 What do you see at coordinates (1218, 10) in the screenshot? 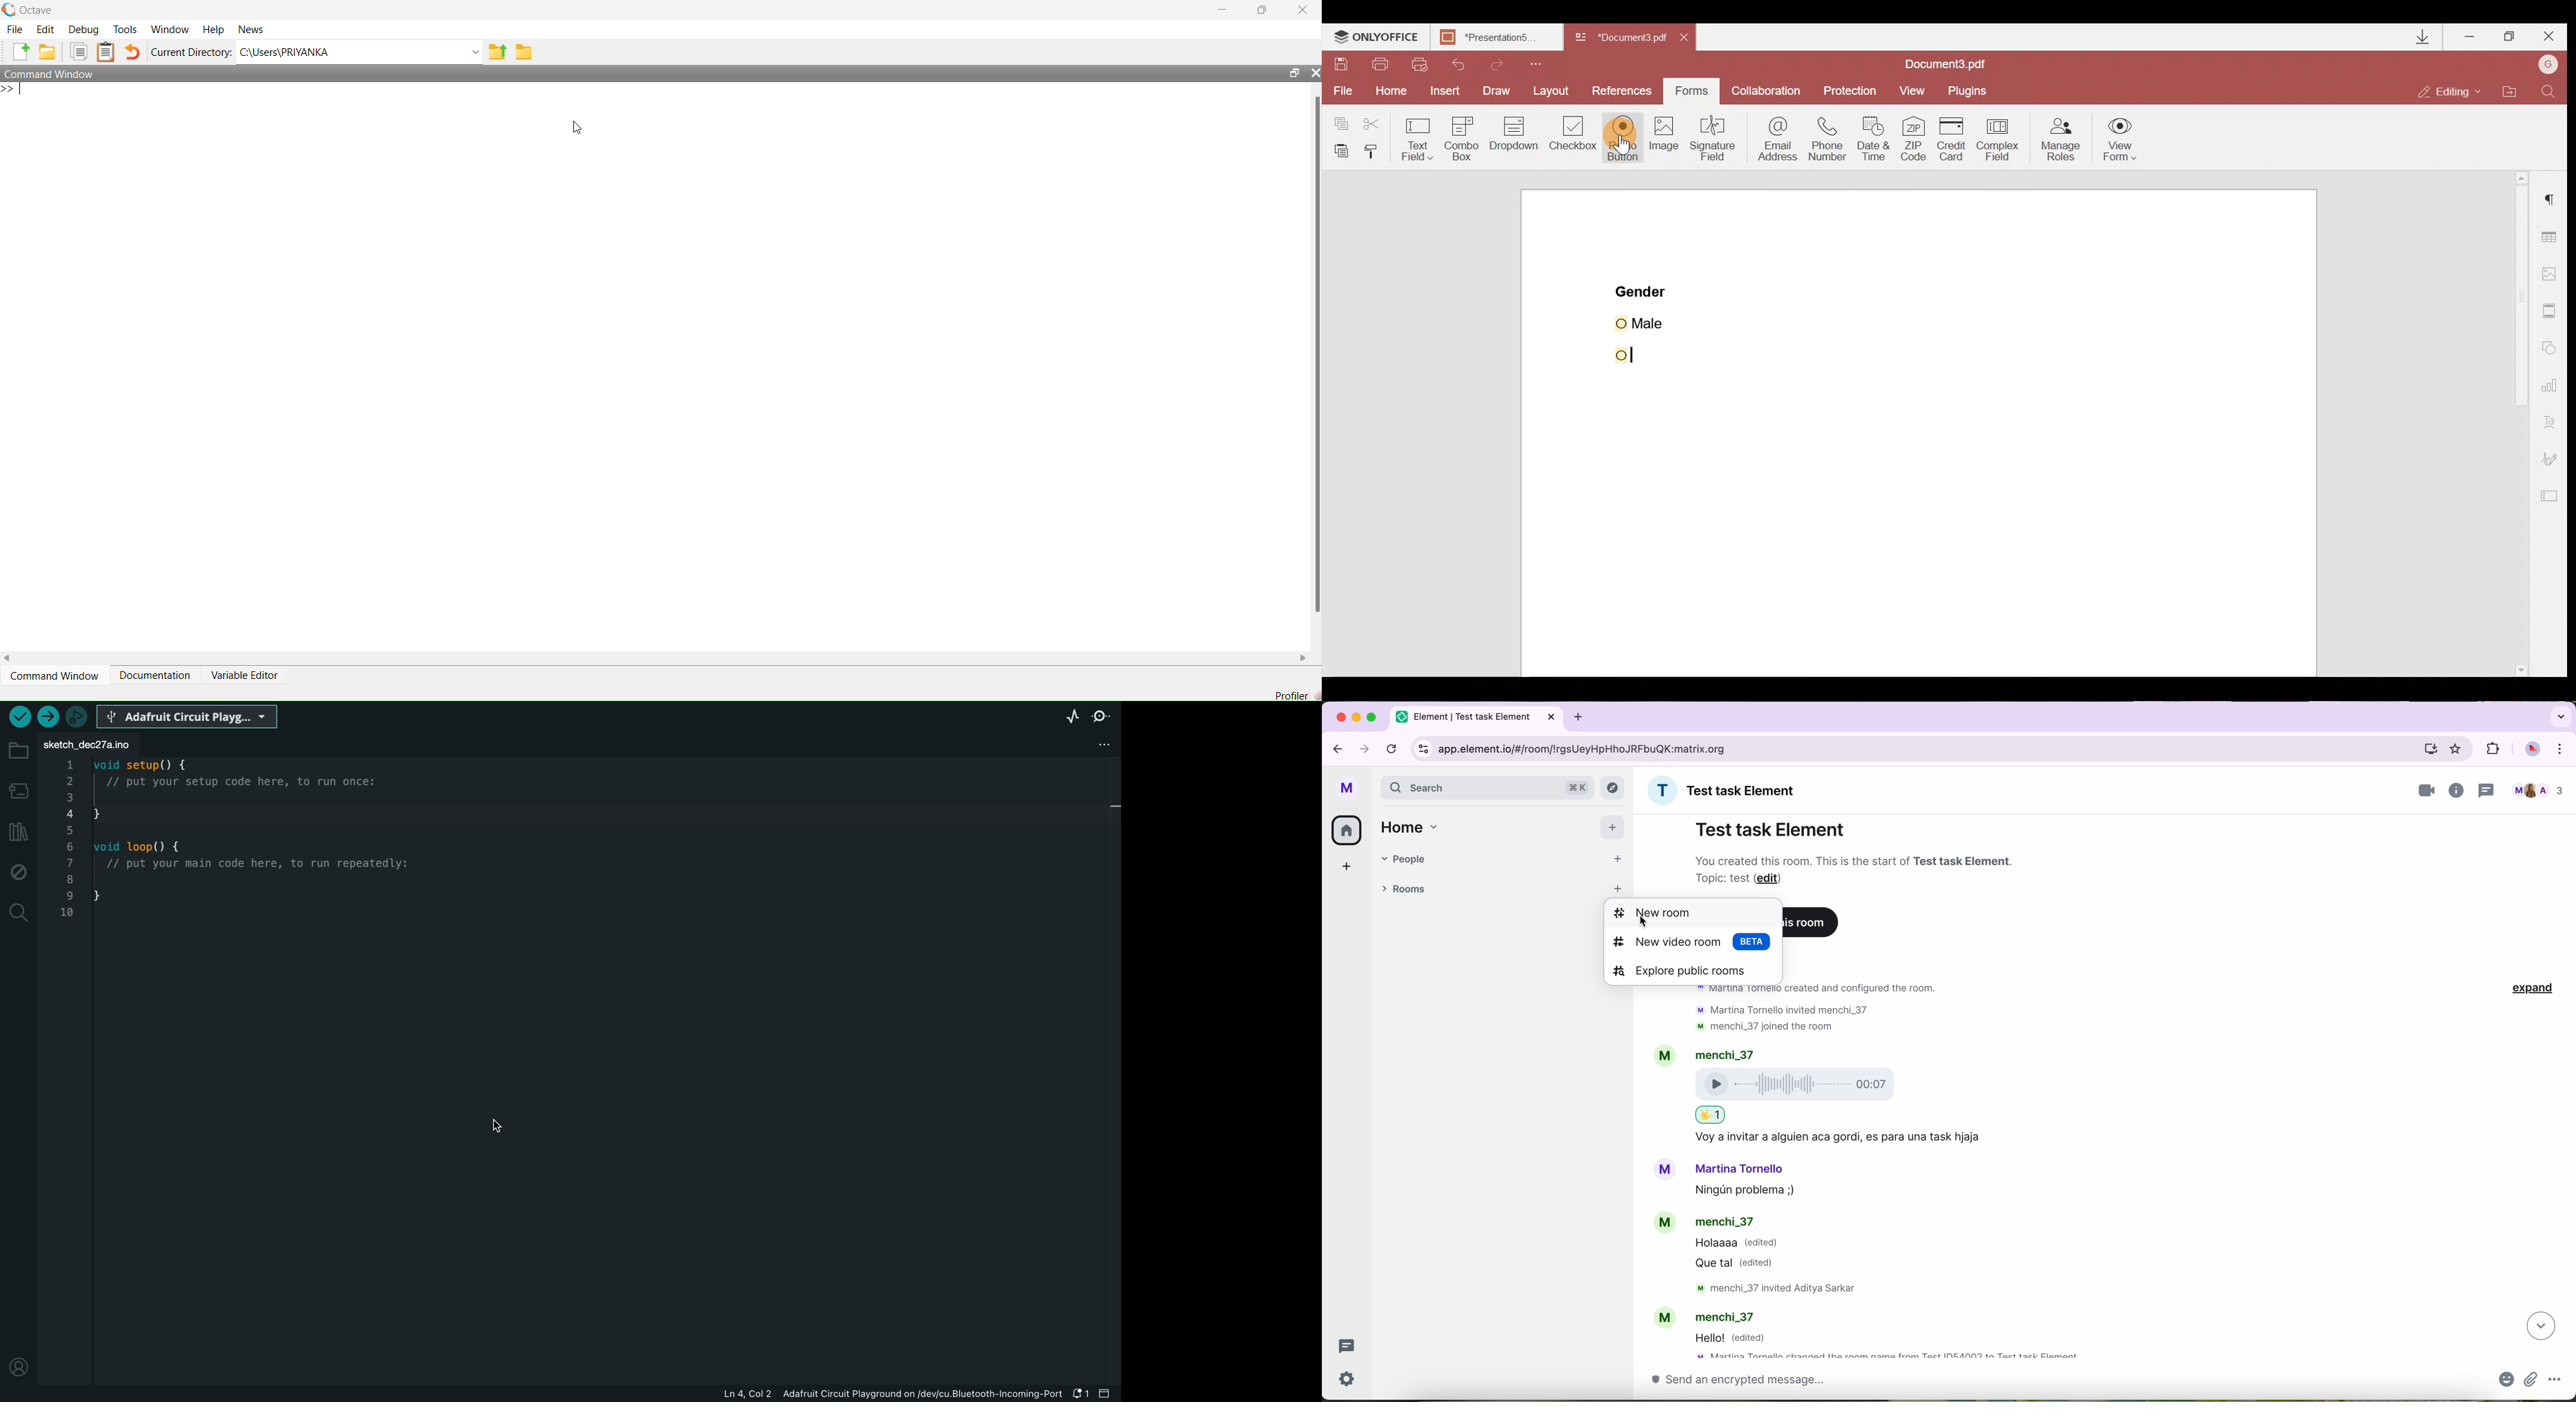
I see `minimise` at bounding box center [1218, 10].